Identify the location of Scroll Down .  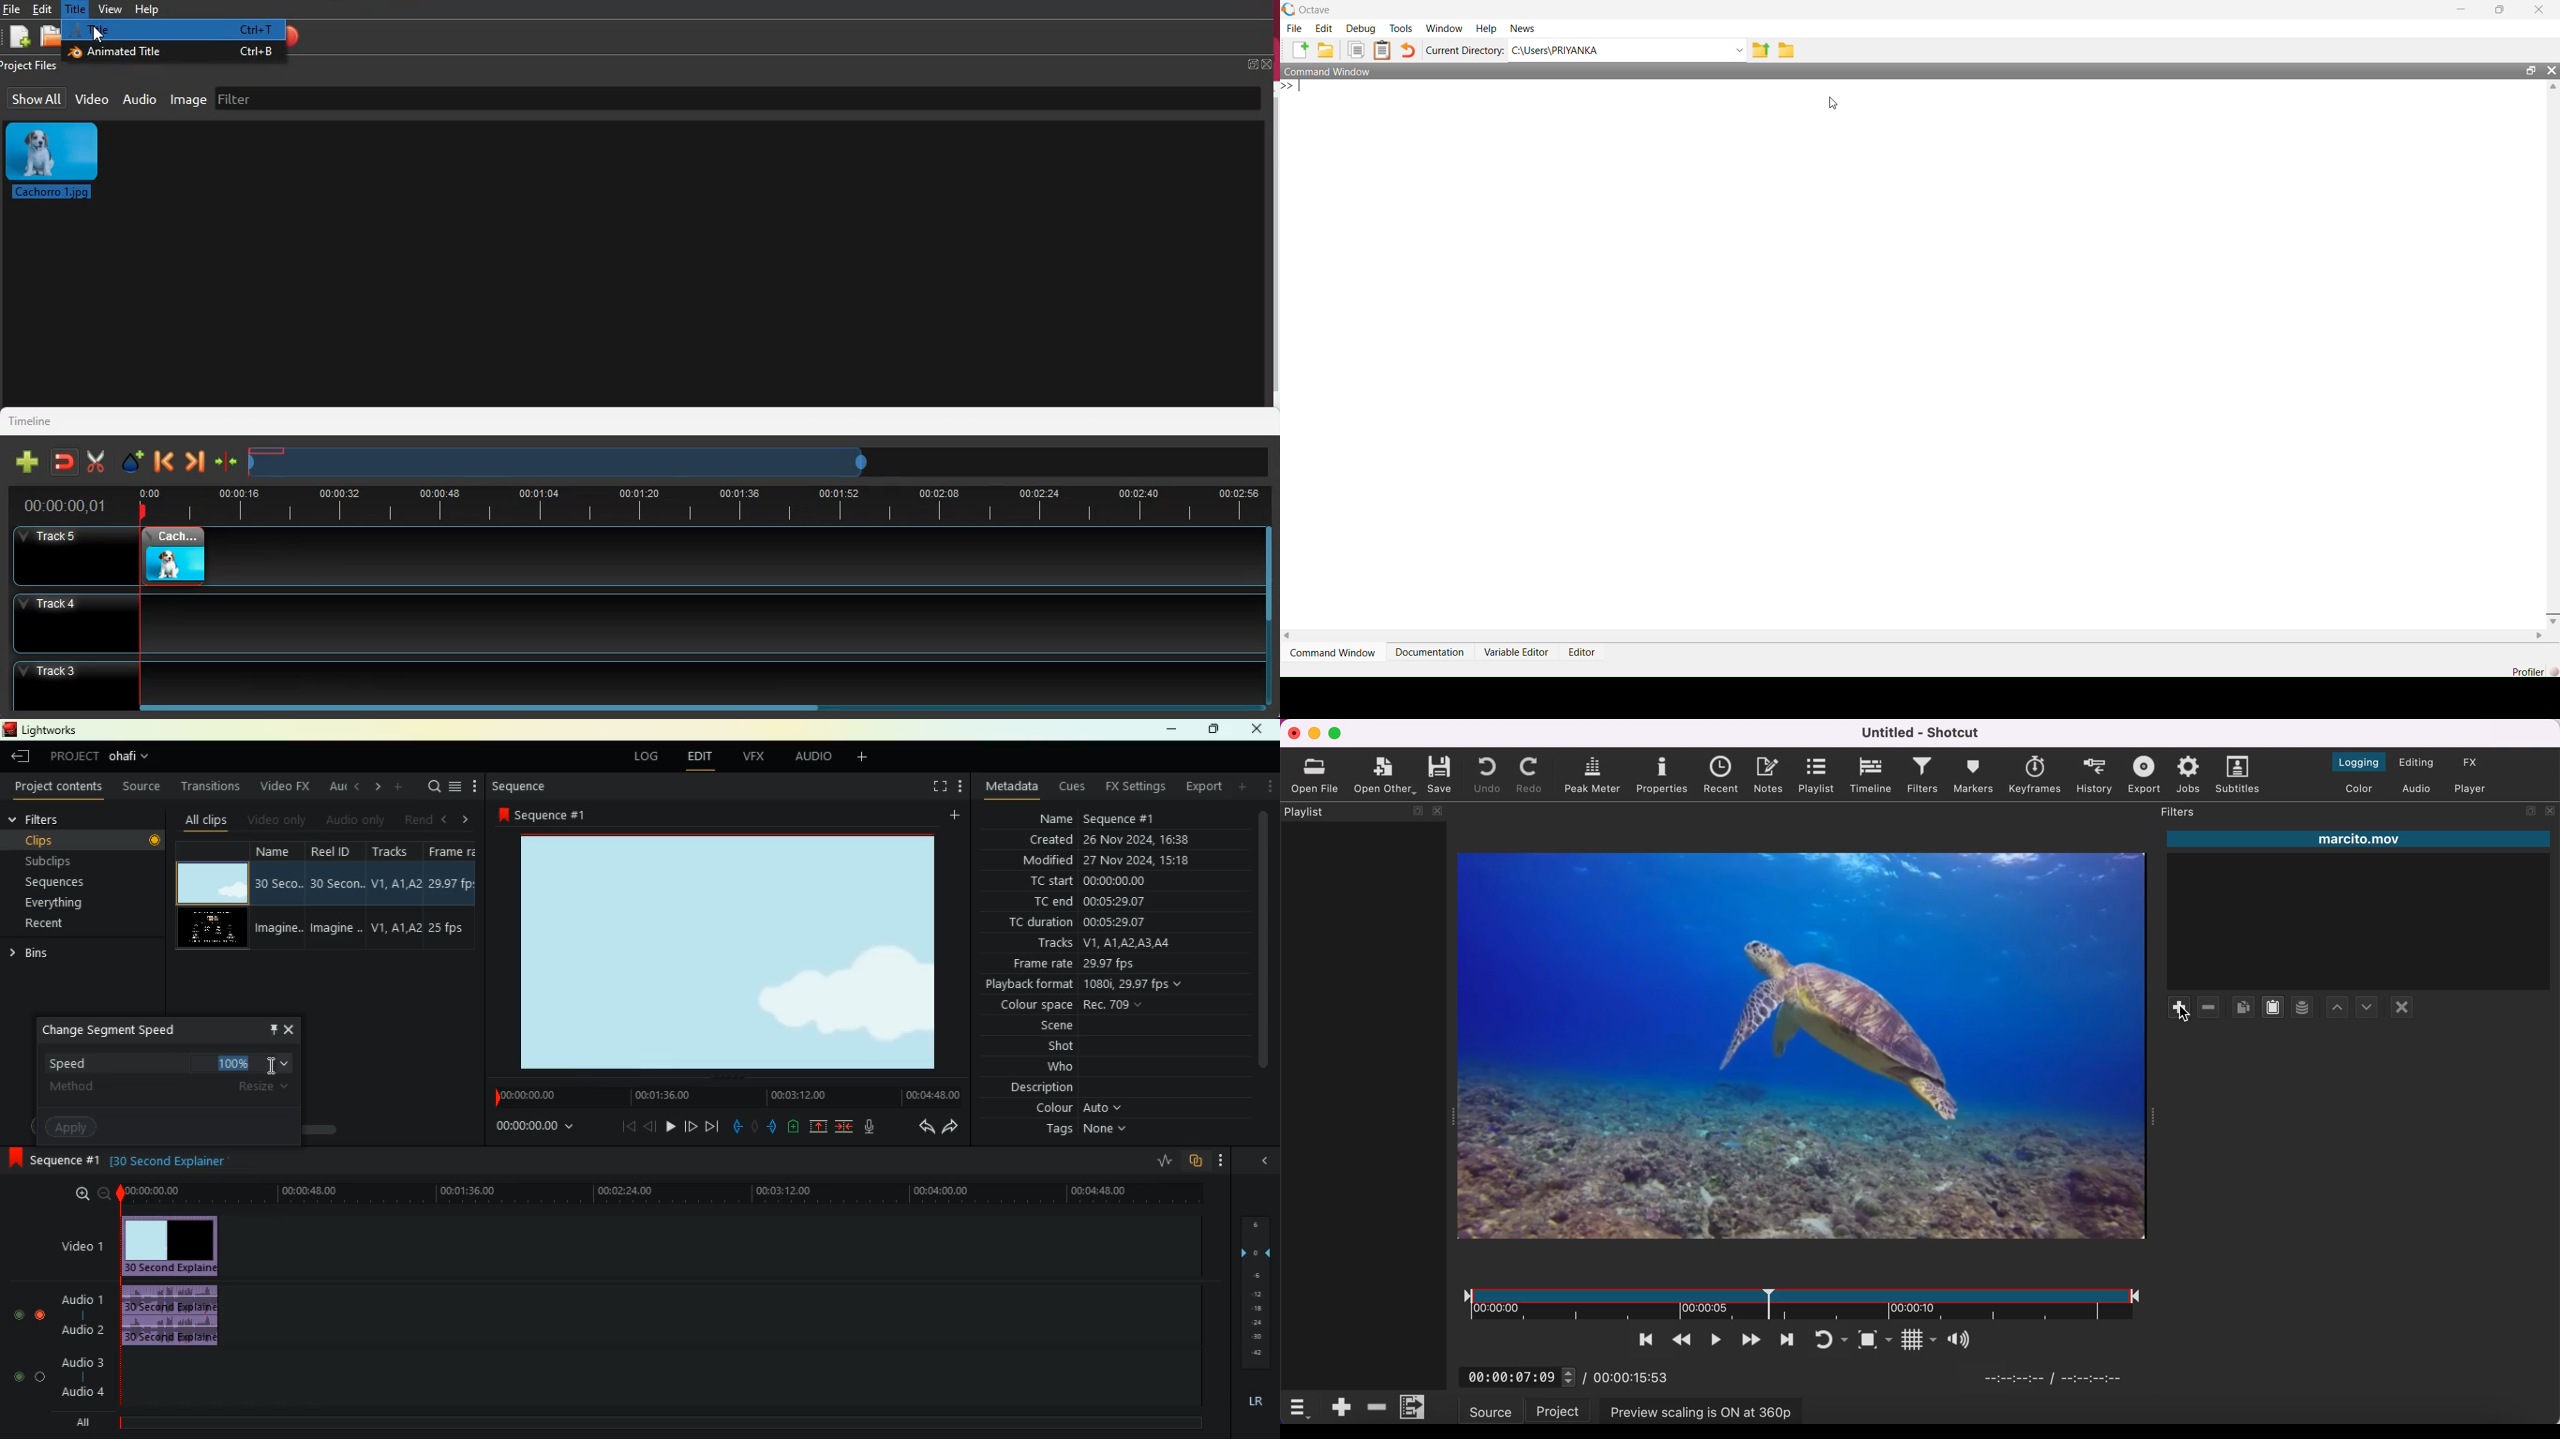
(2552, 621).